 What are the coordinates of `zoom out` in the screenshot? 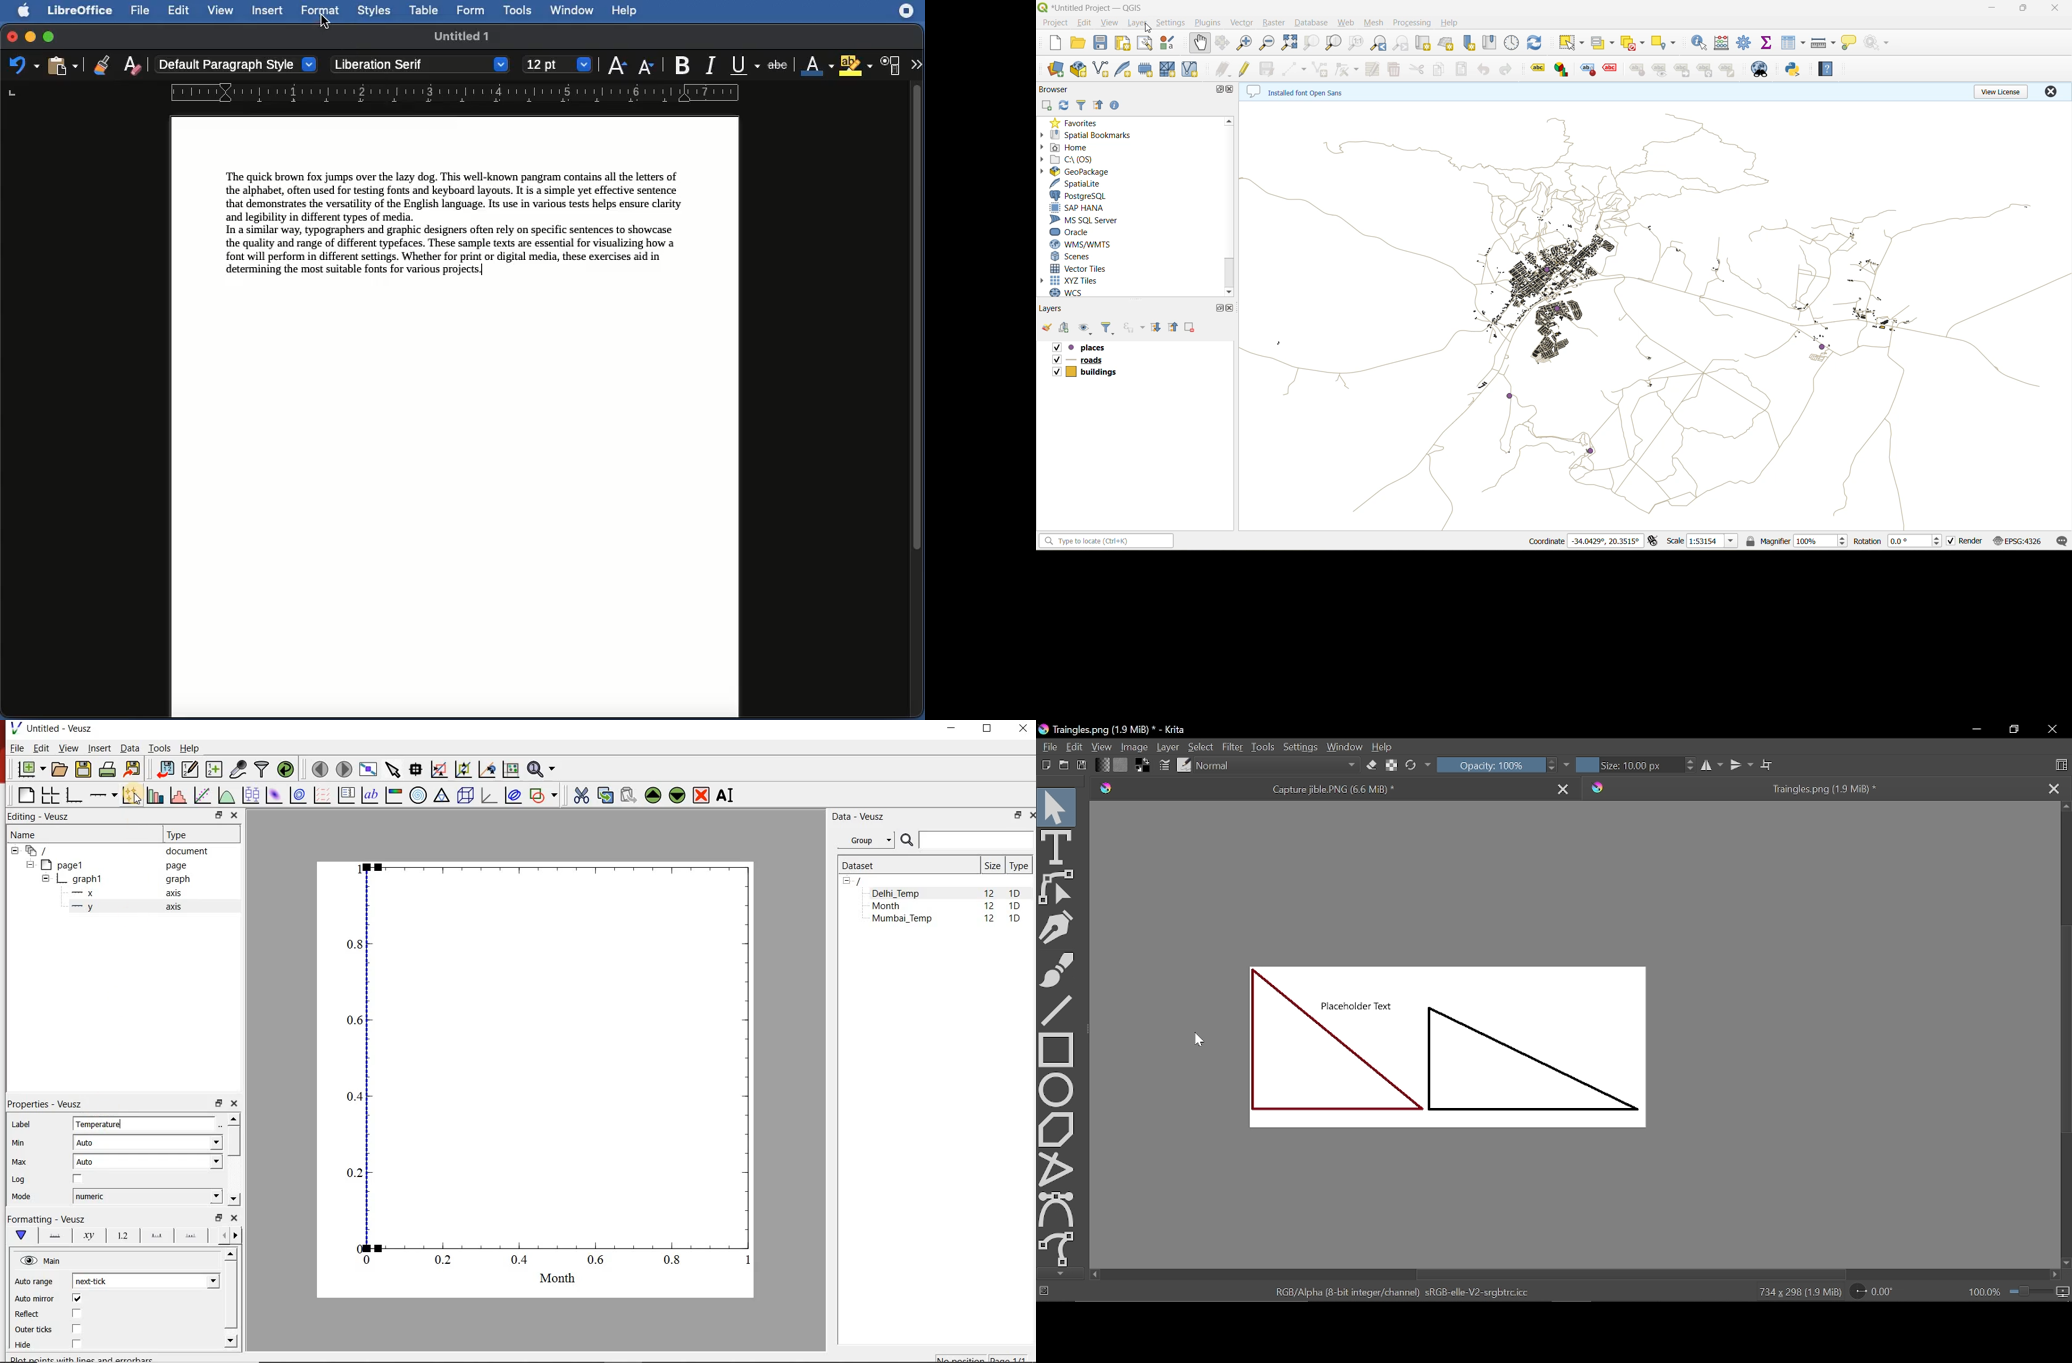 It's located at (1266, 43).